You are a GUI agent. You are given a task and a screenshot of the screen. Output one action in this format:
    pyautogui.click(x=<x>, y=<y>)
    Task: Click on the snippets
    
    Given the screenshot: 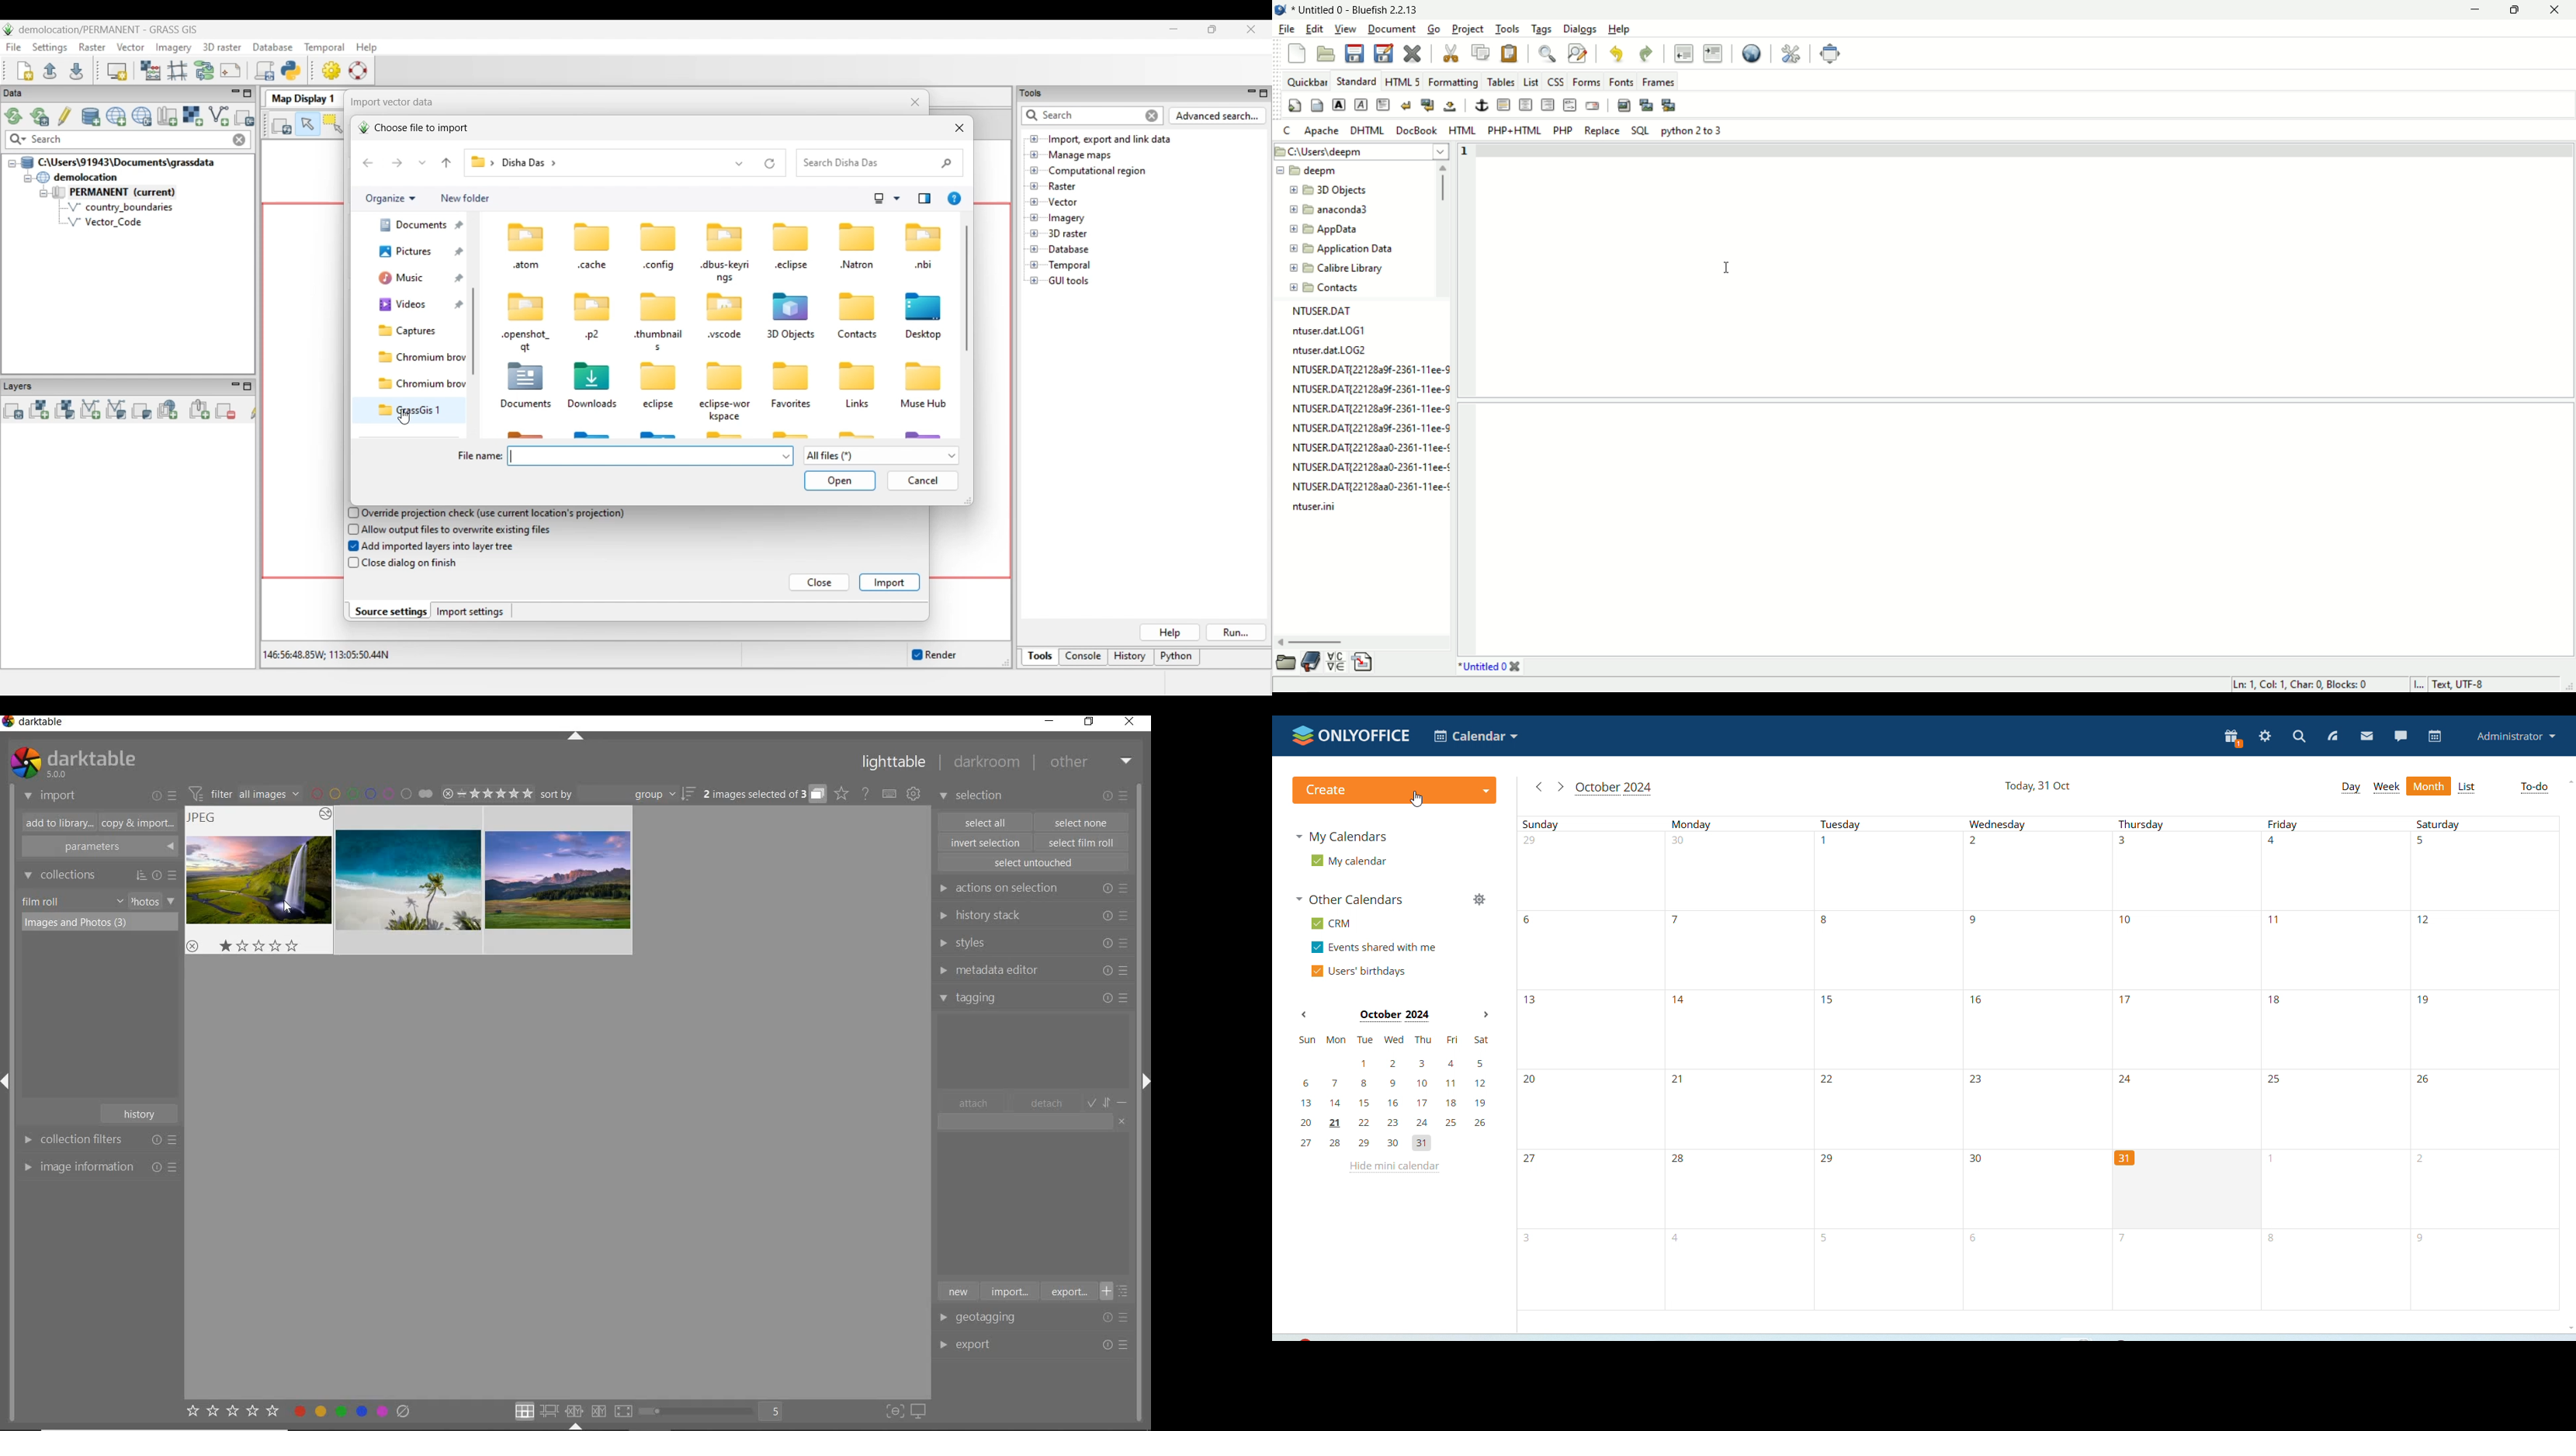 What is the action you would take?
    pyautogui.click(x=1362, y=664)
    